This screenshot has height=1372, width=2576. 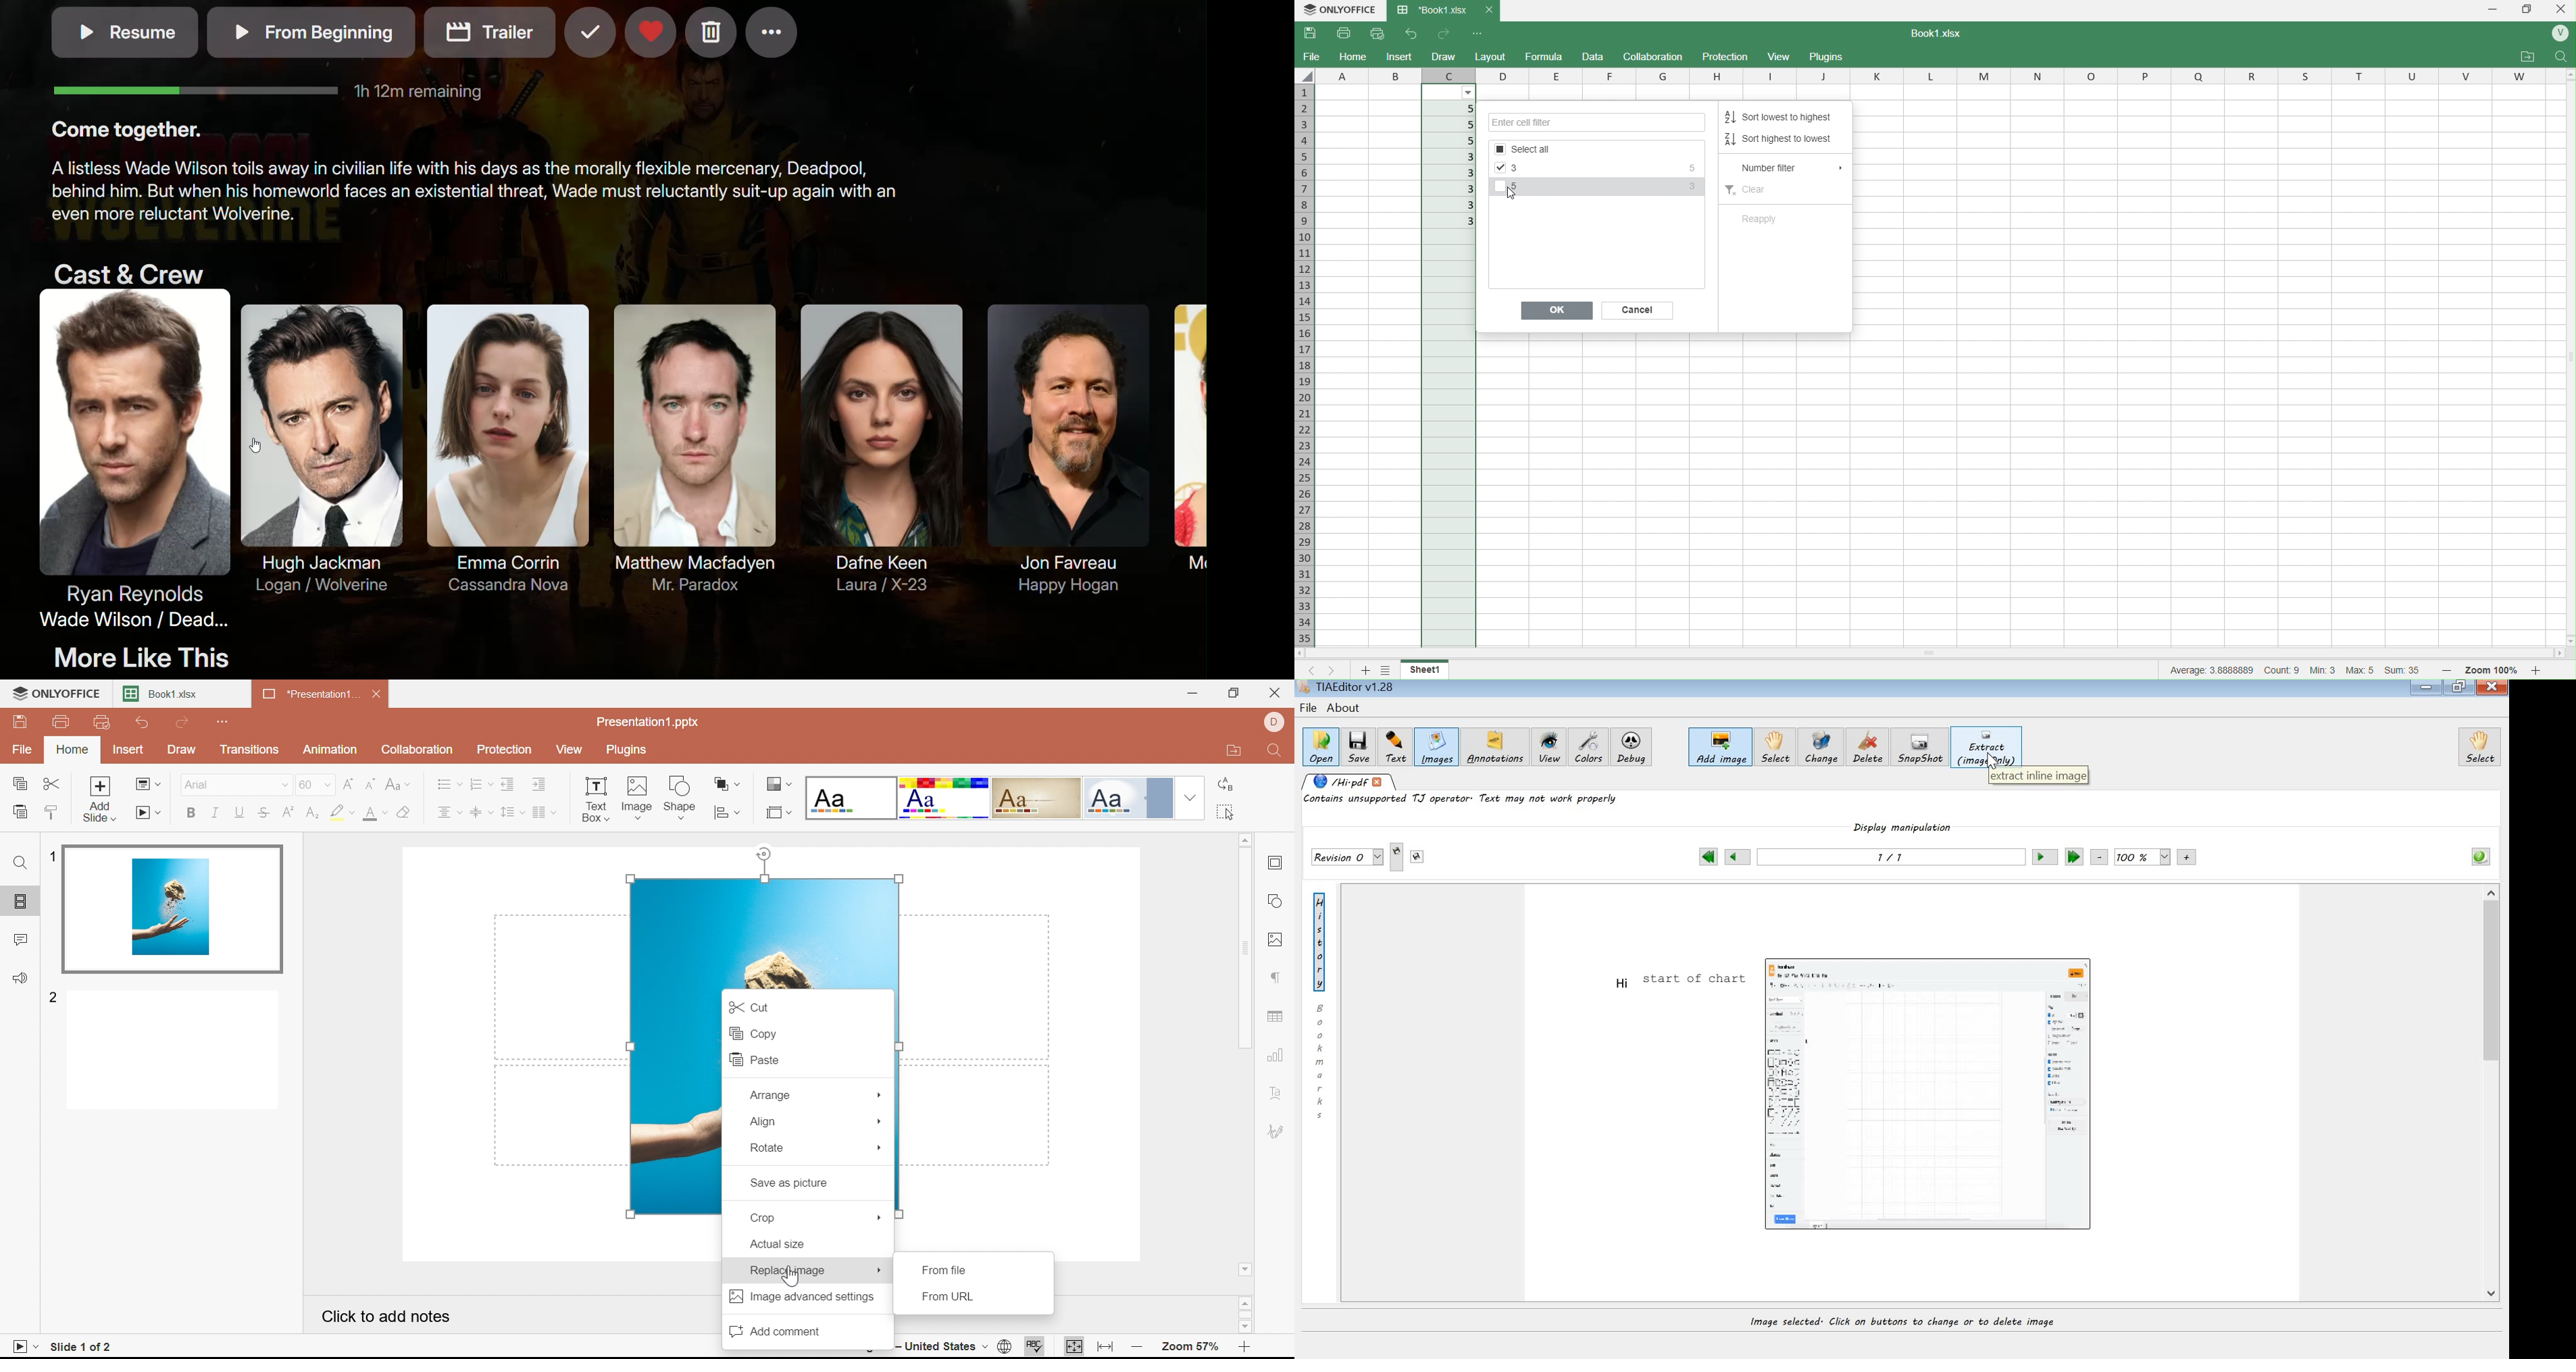 I want to click on Ok, so click(x=1556, y=312).